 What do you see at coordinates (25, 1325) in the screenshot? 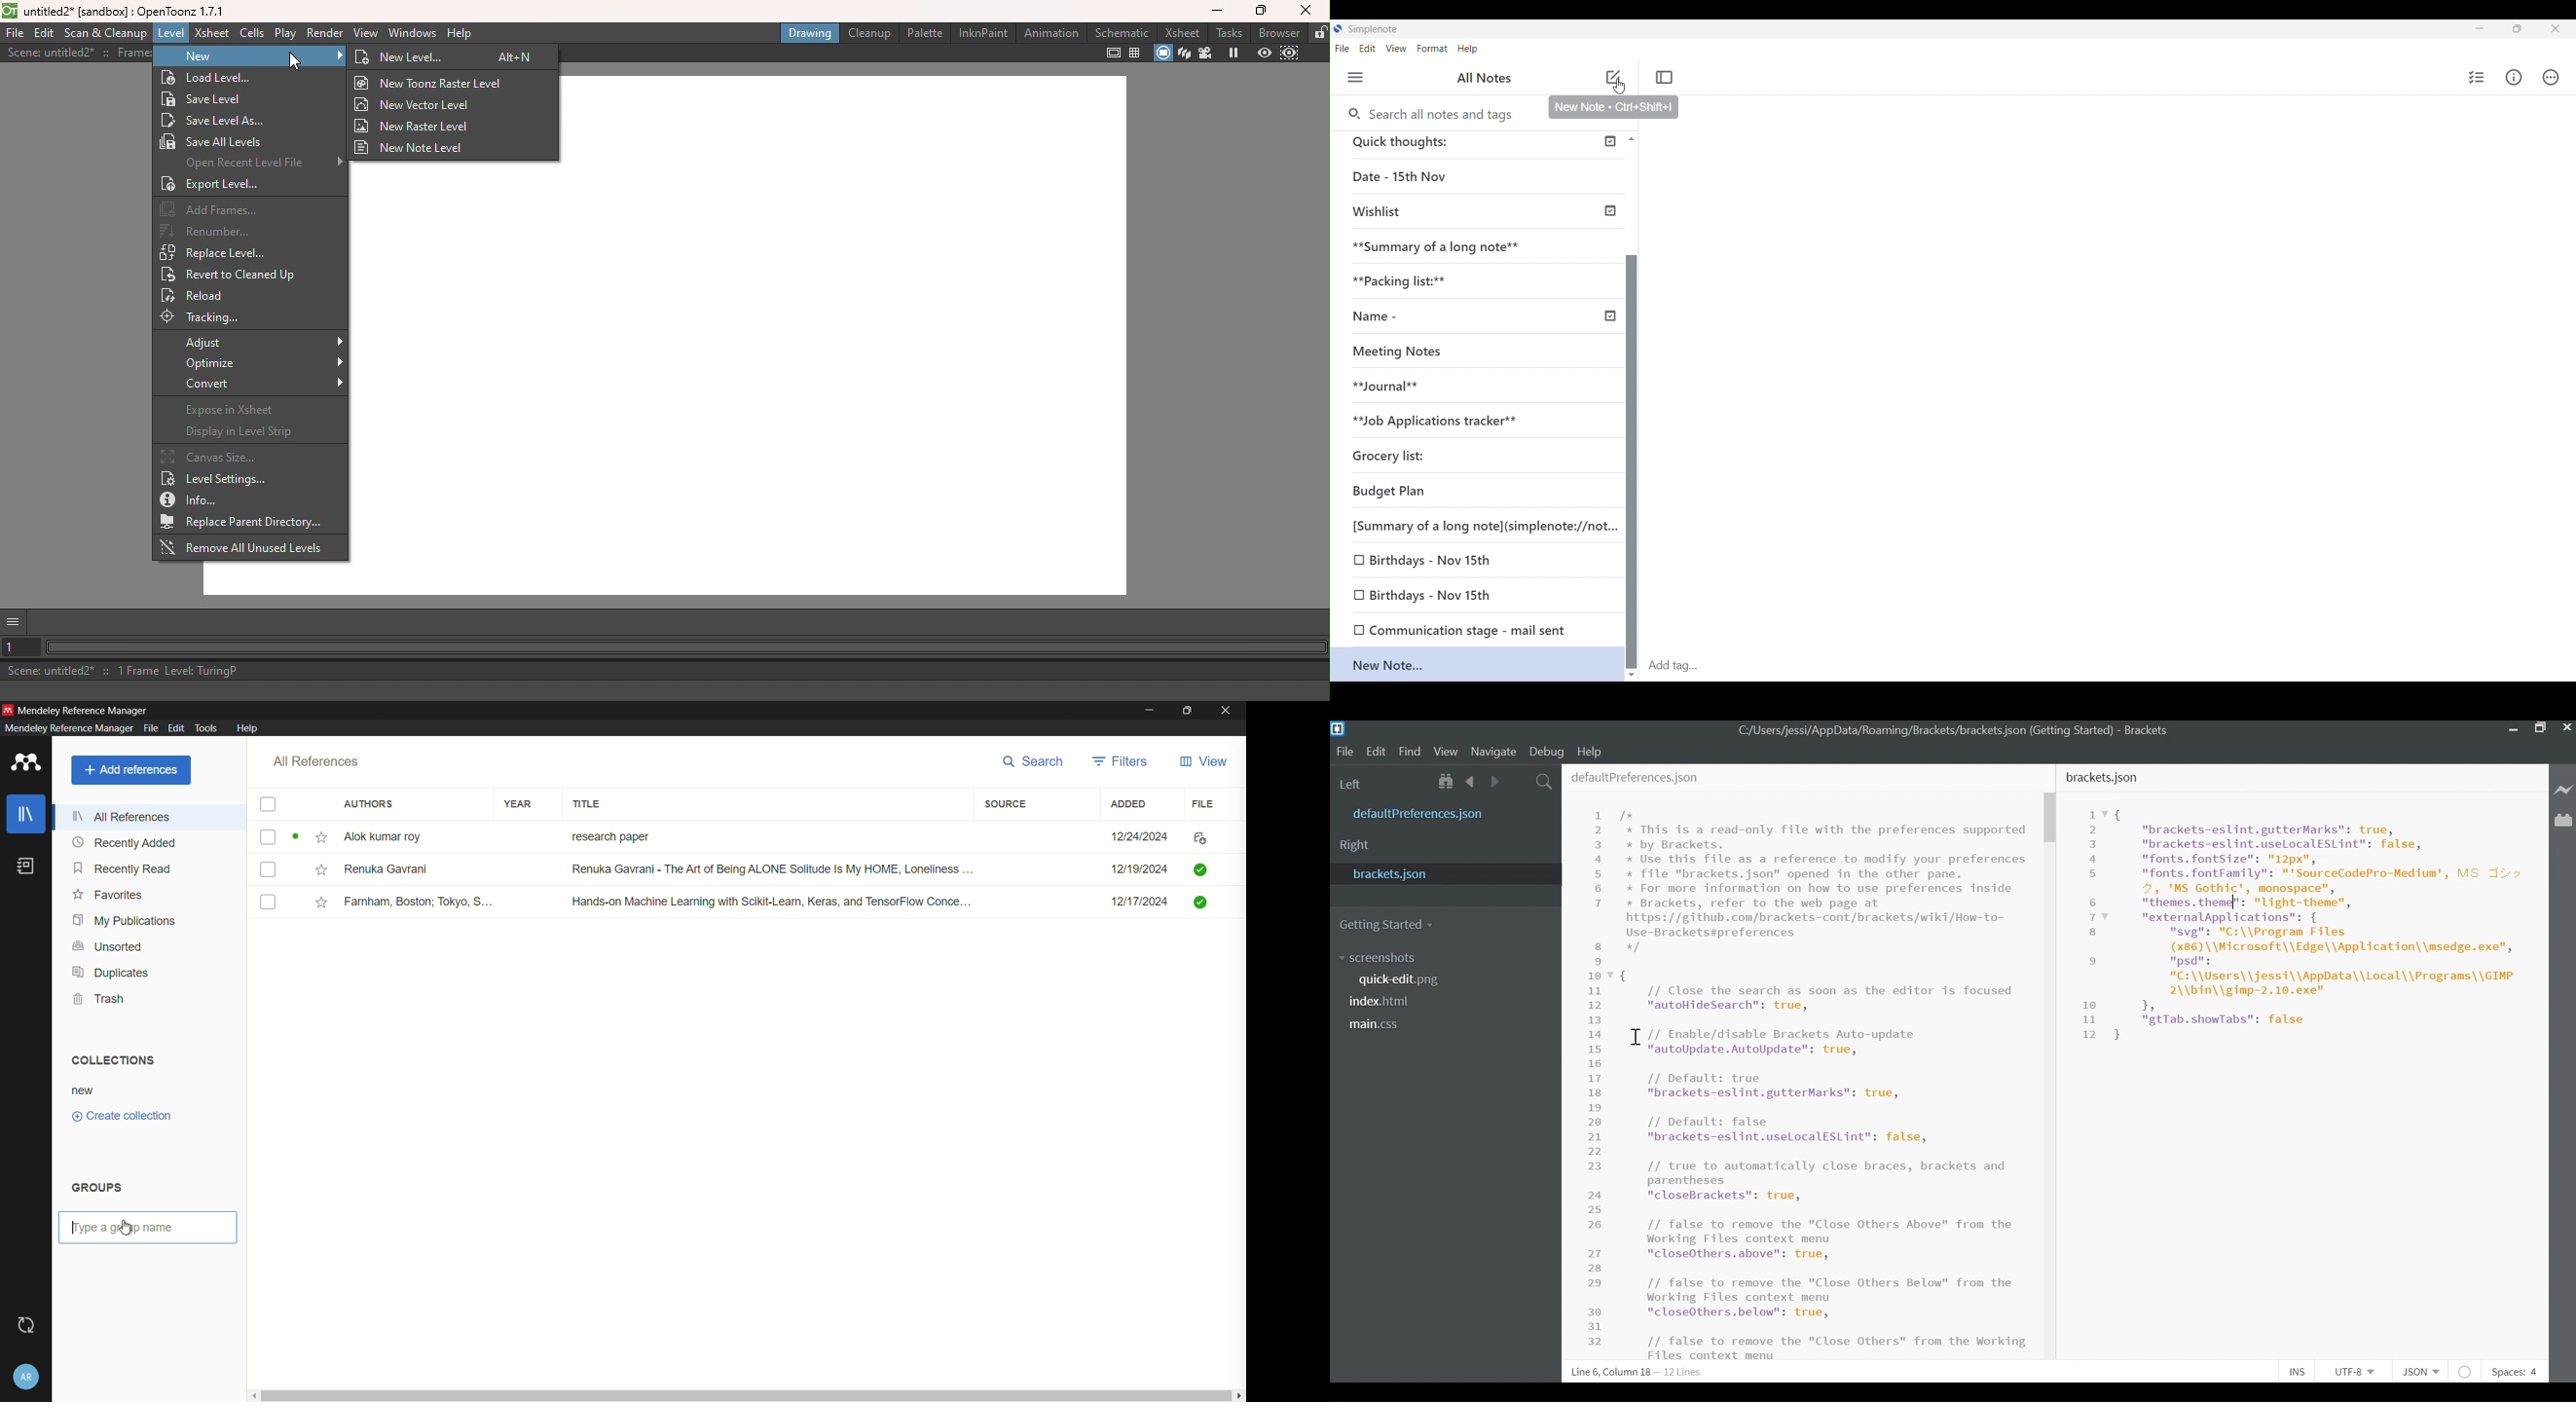
I see `sync` at bounding box center [25, 1325].